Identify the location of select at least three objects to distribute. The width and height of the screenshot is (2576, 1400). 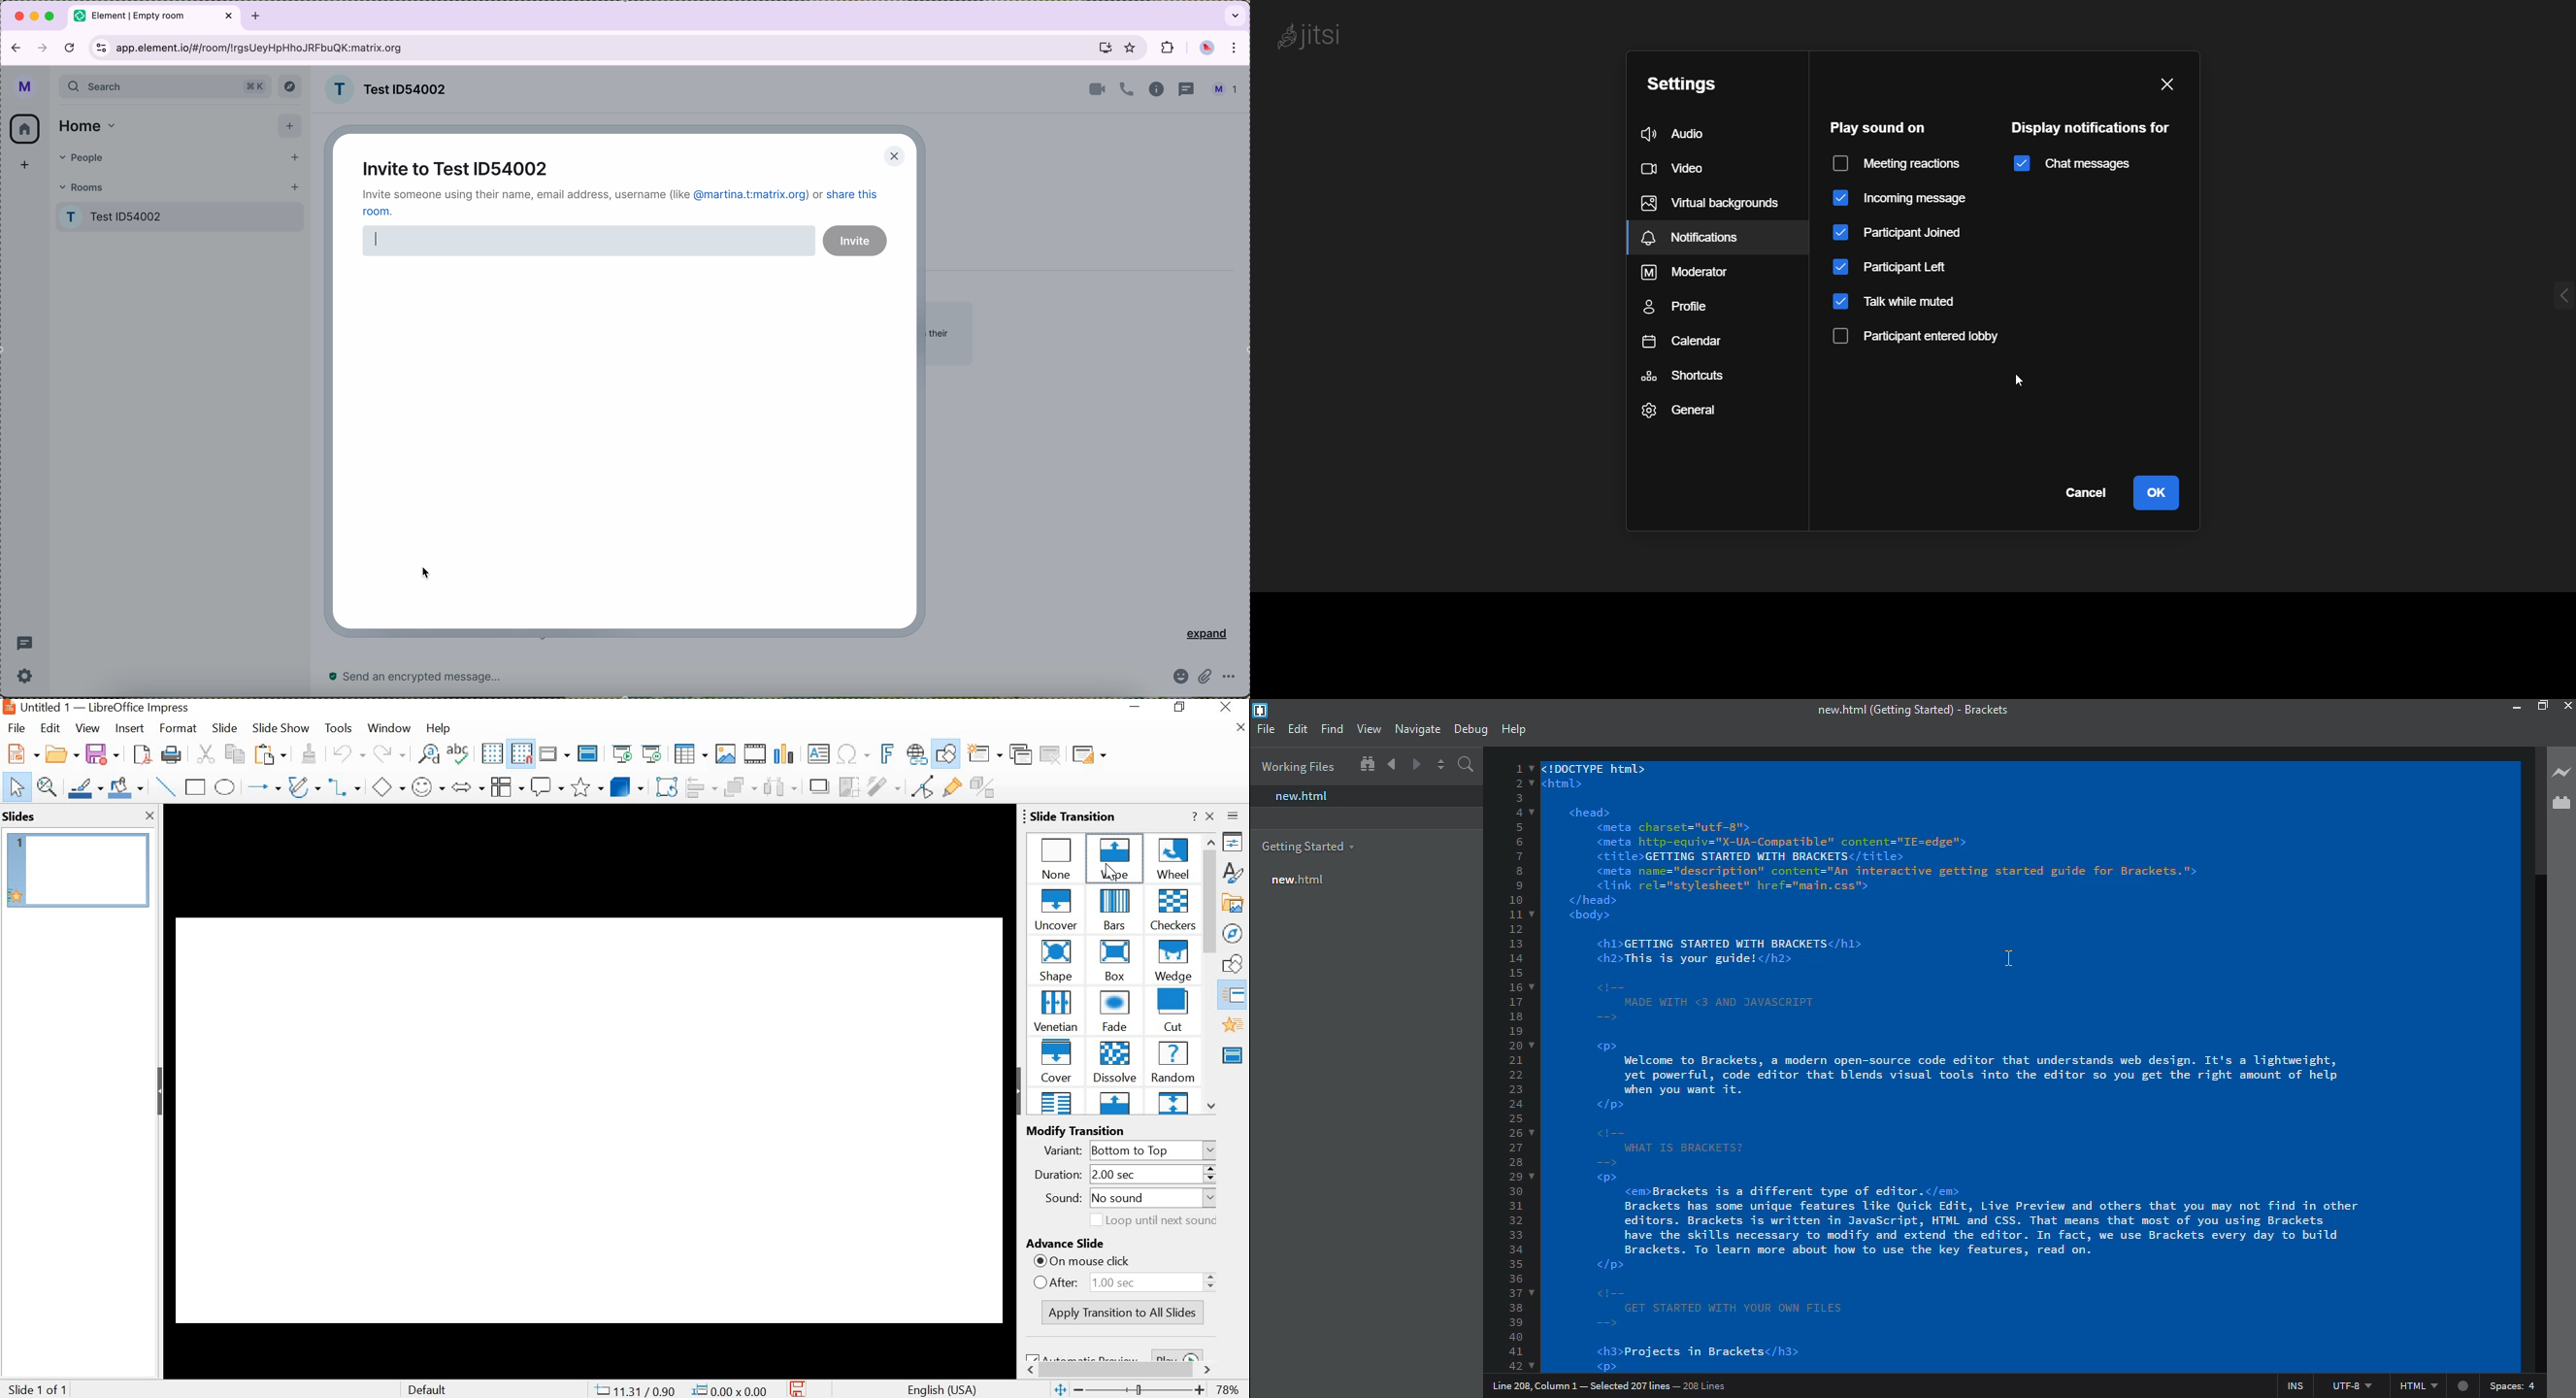
(780, 787).